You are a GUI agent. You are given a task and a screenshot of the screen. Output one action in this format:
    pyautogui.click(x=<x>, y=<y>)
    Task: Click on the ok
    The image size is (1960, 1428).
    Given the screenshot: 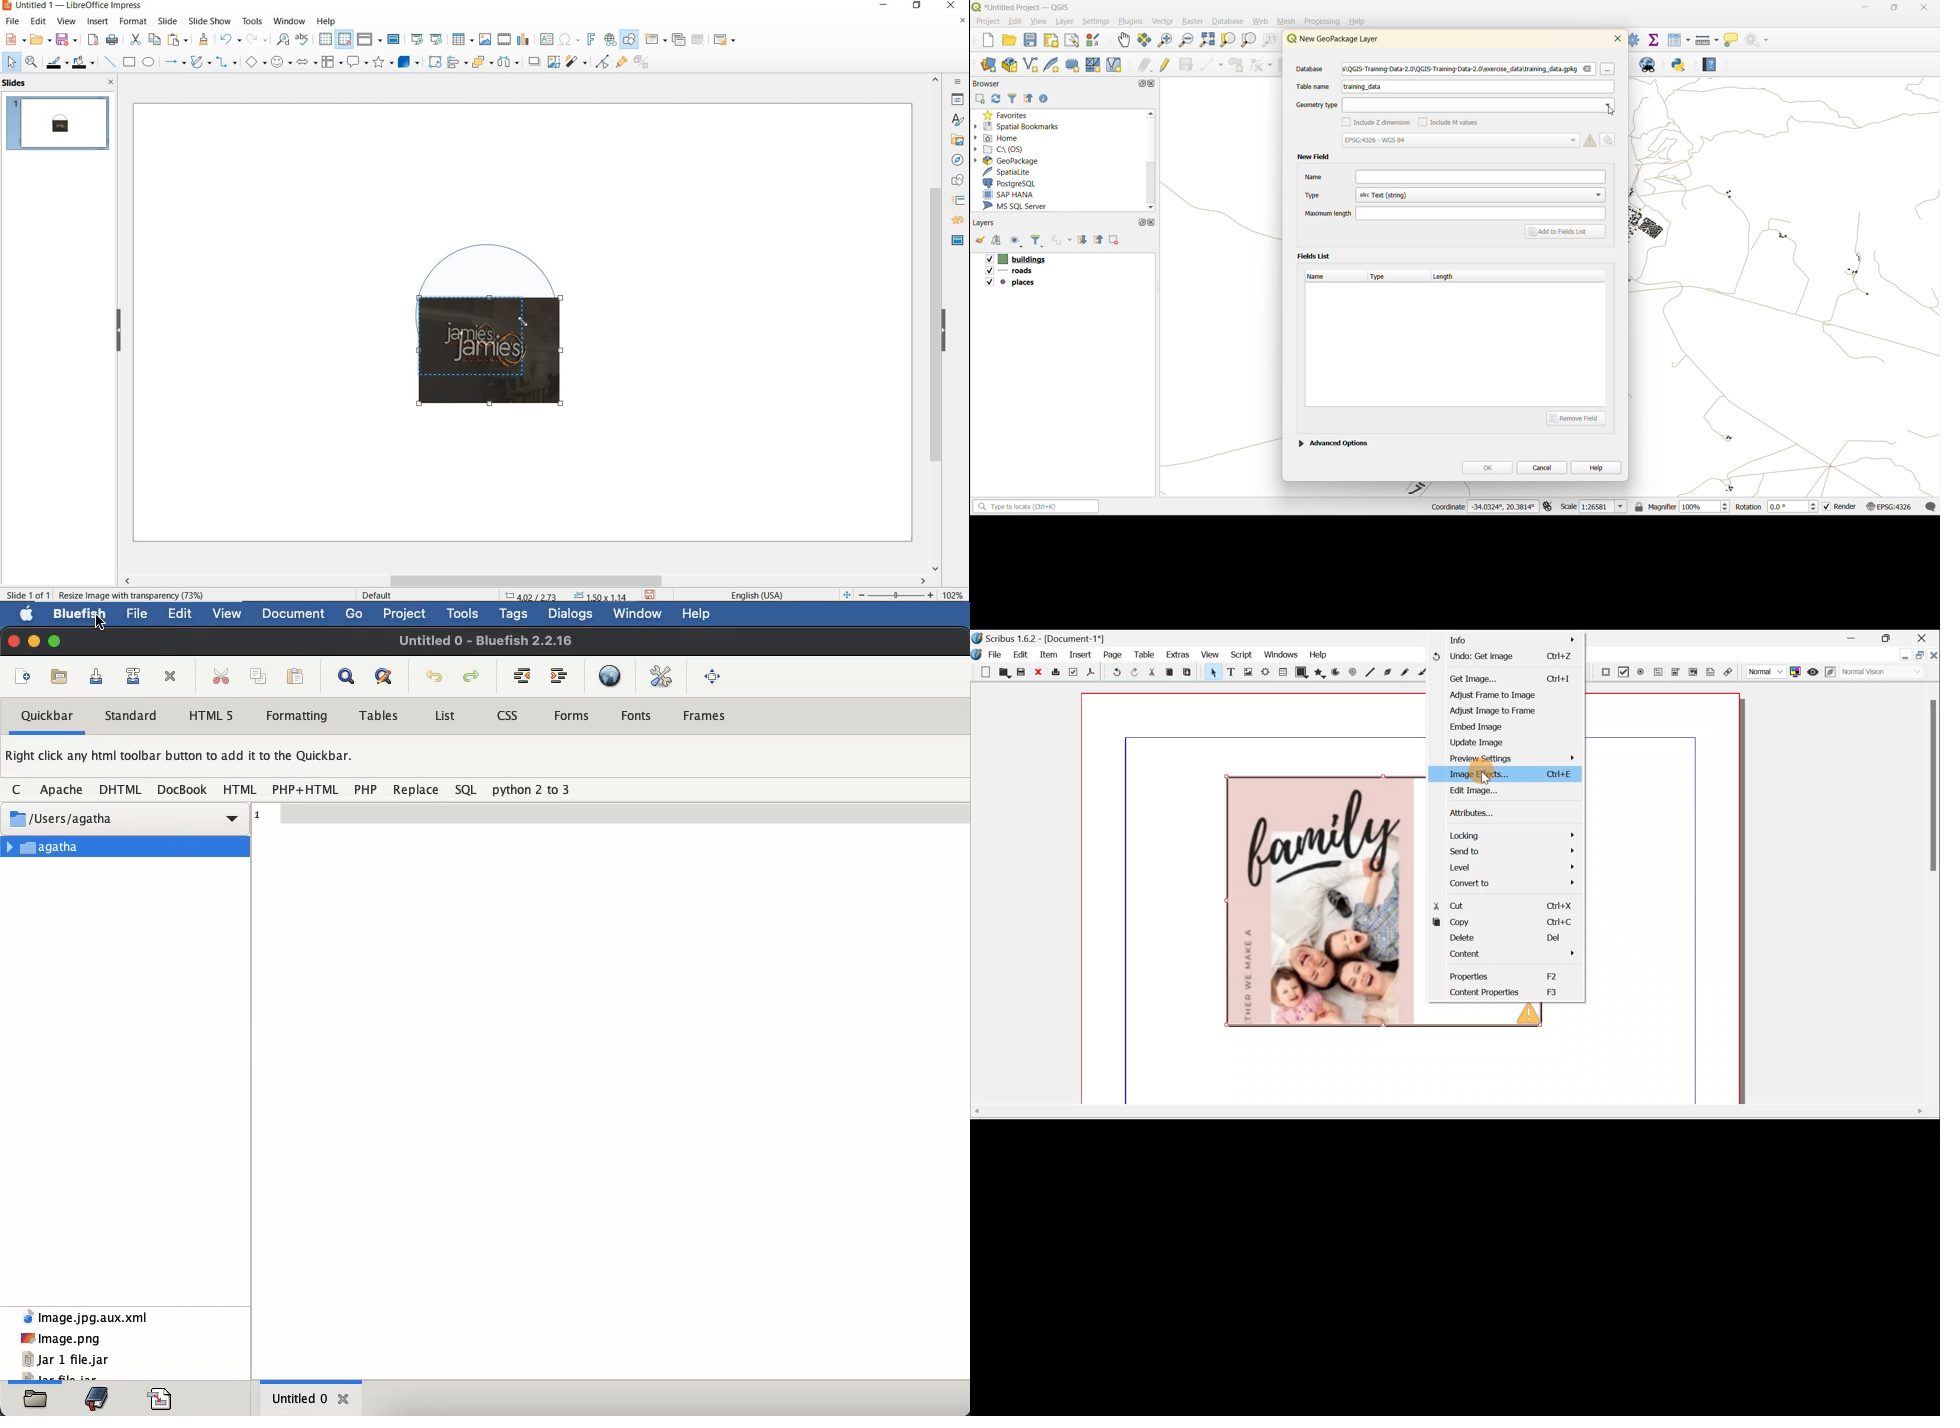 What is the action you would take?
    pyautogui.click(x=1487, y=467)
    